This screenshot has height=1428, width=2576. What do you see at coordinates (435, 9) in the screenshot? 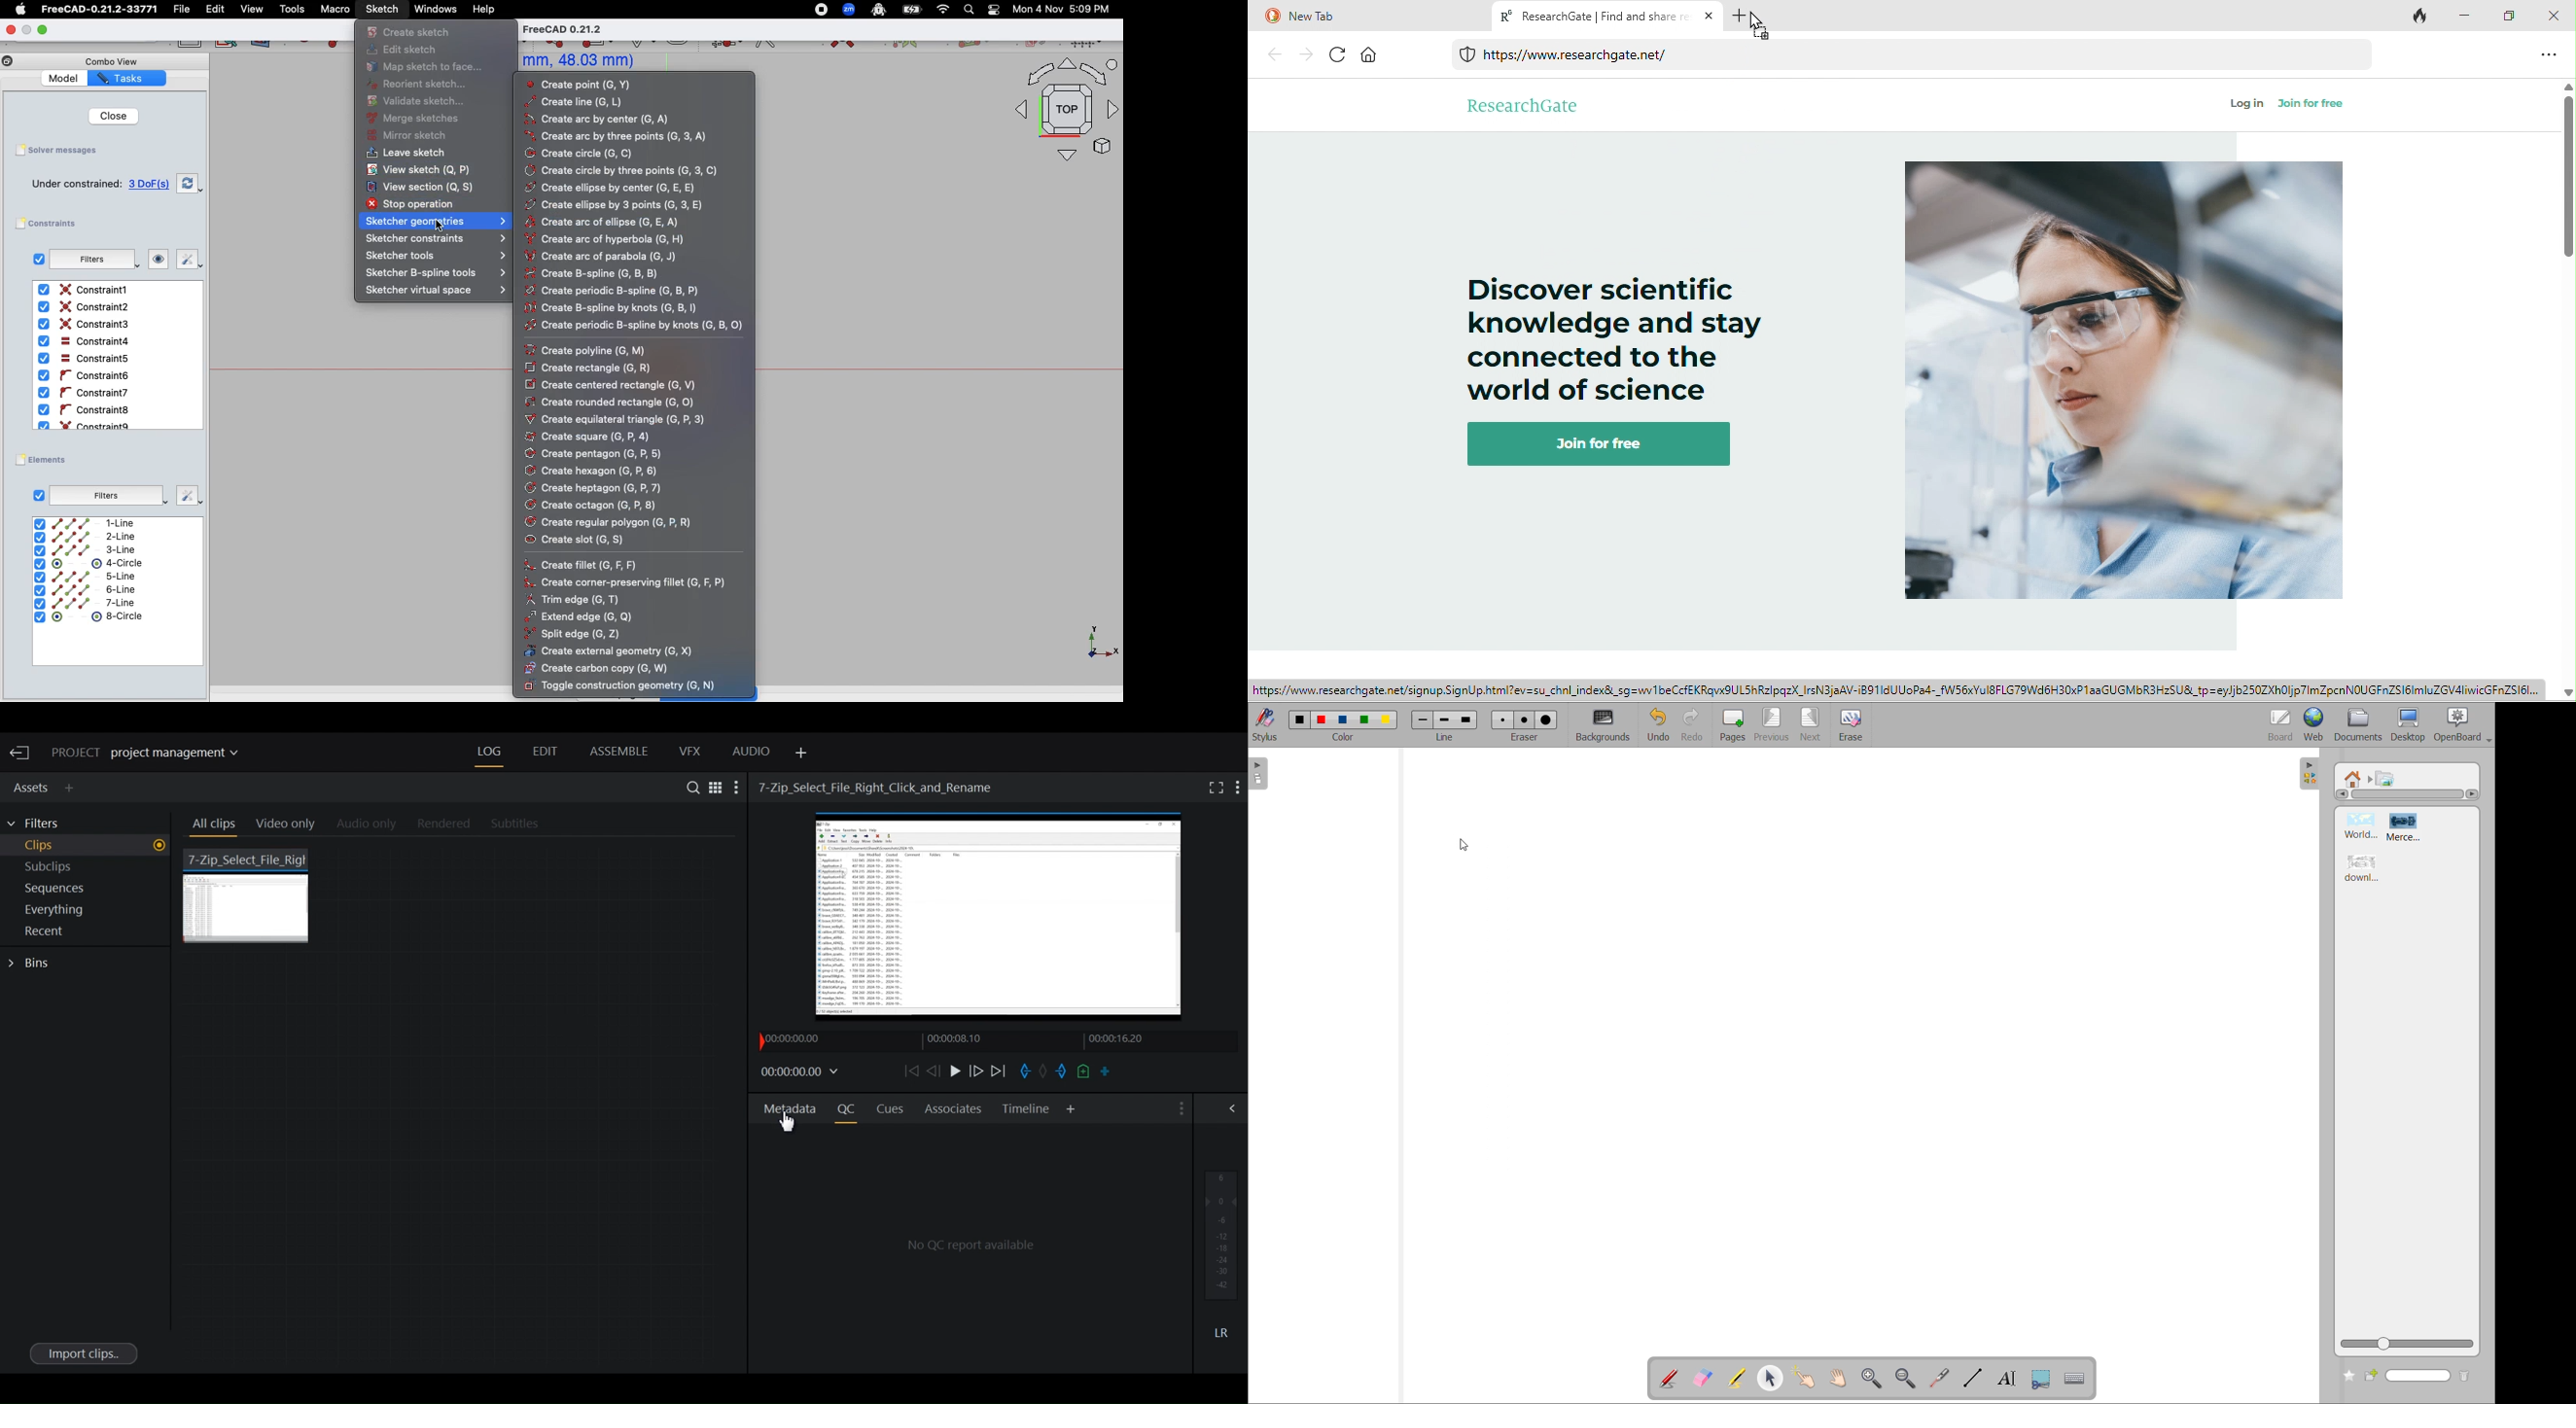
I see `Windows` at bounding box center [435, 9].